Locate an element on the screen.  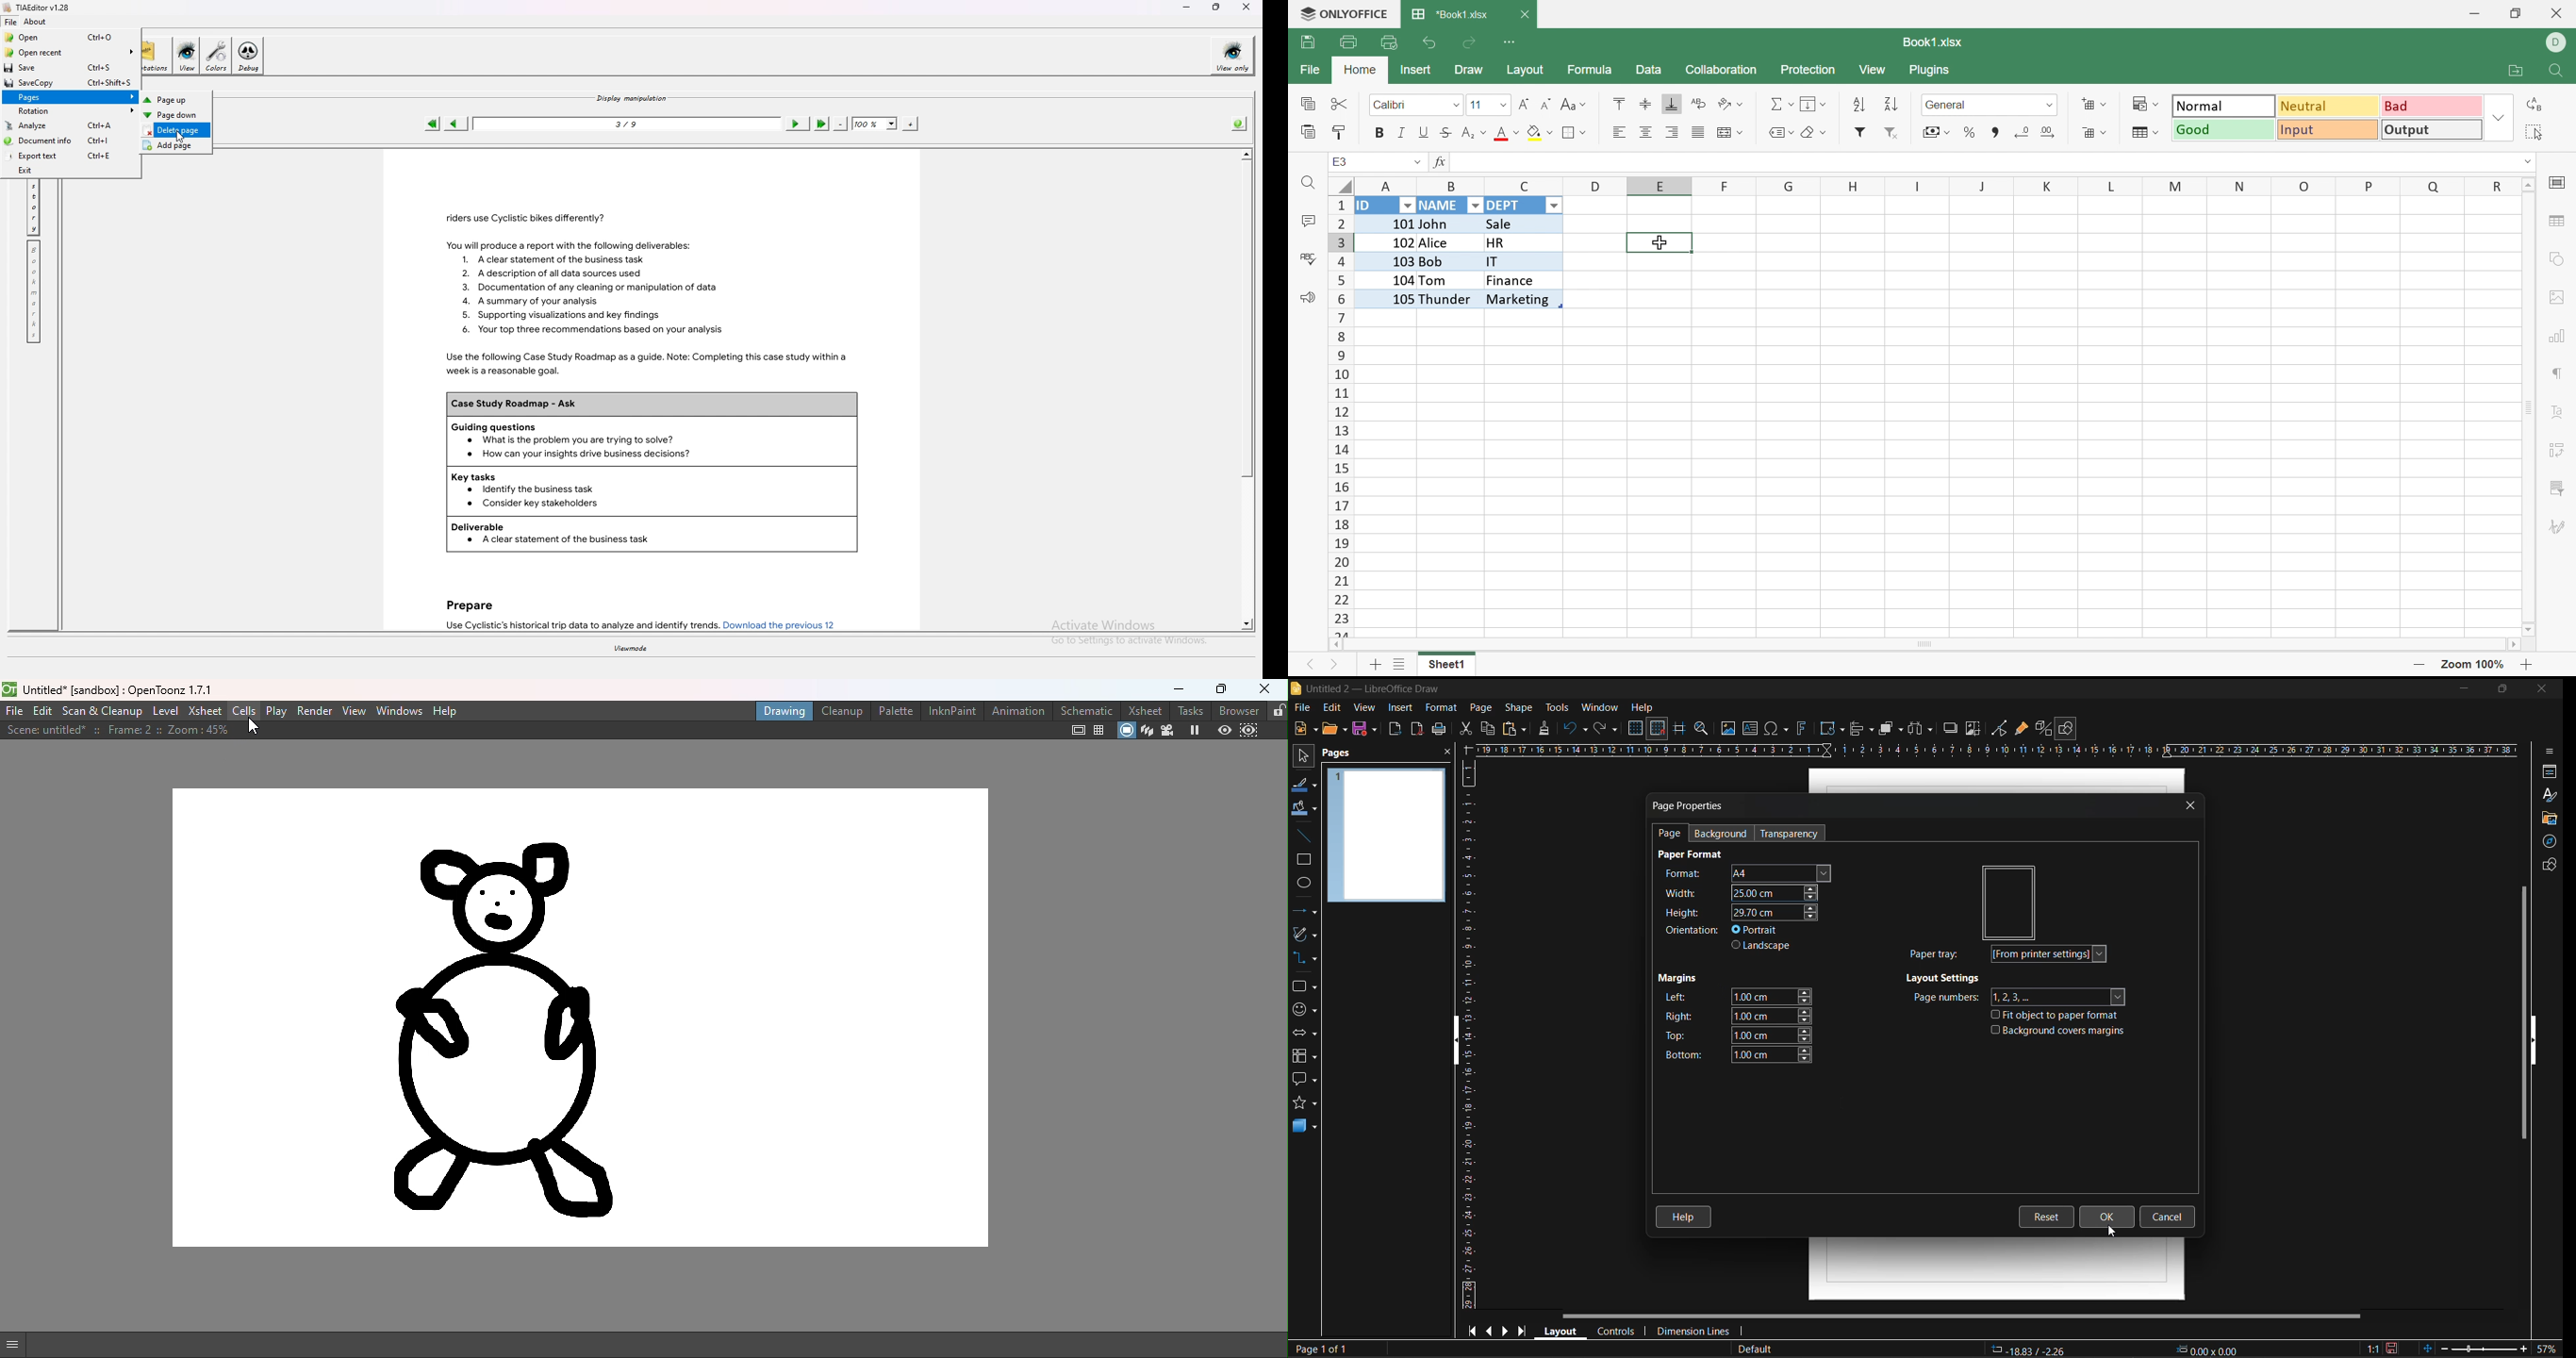
view is located at coordinates (1366, 708).